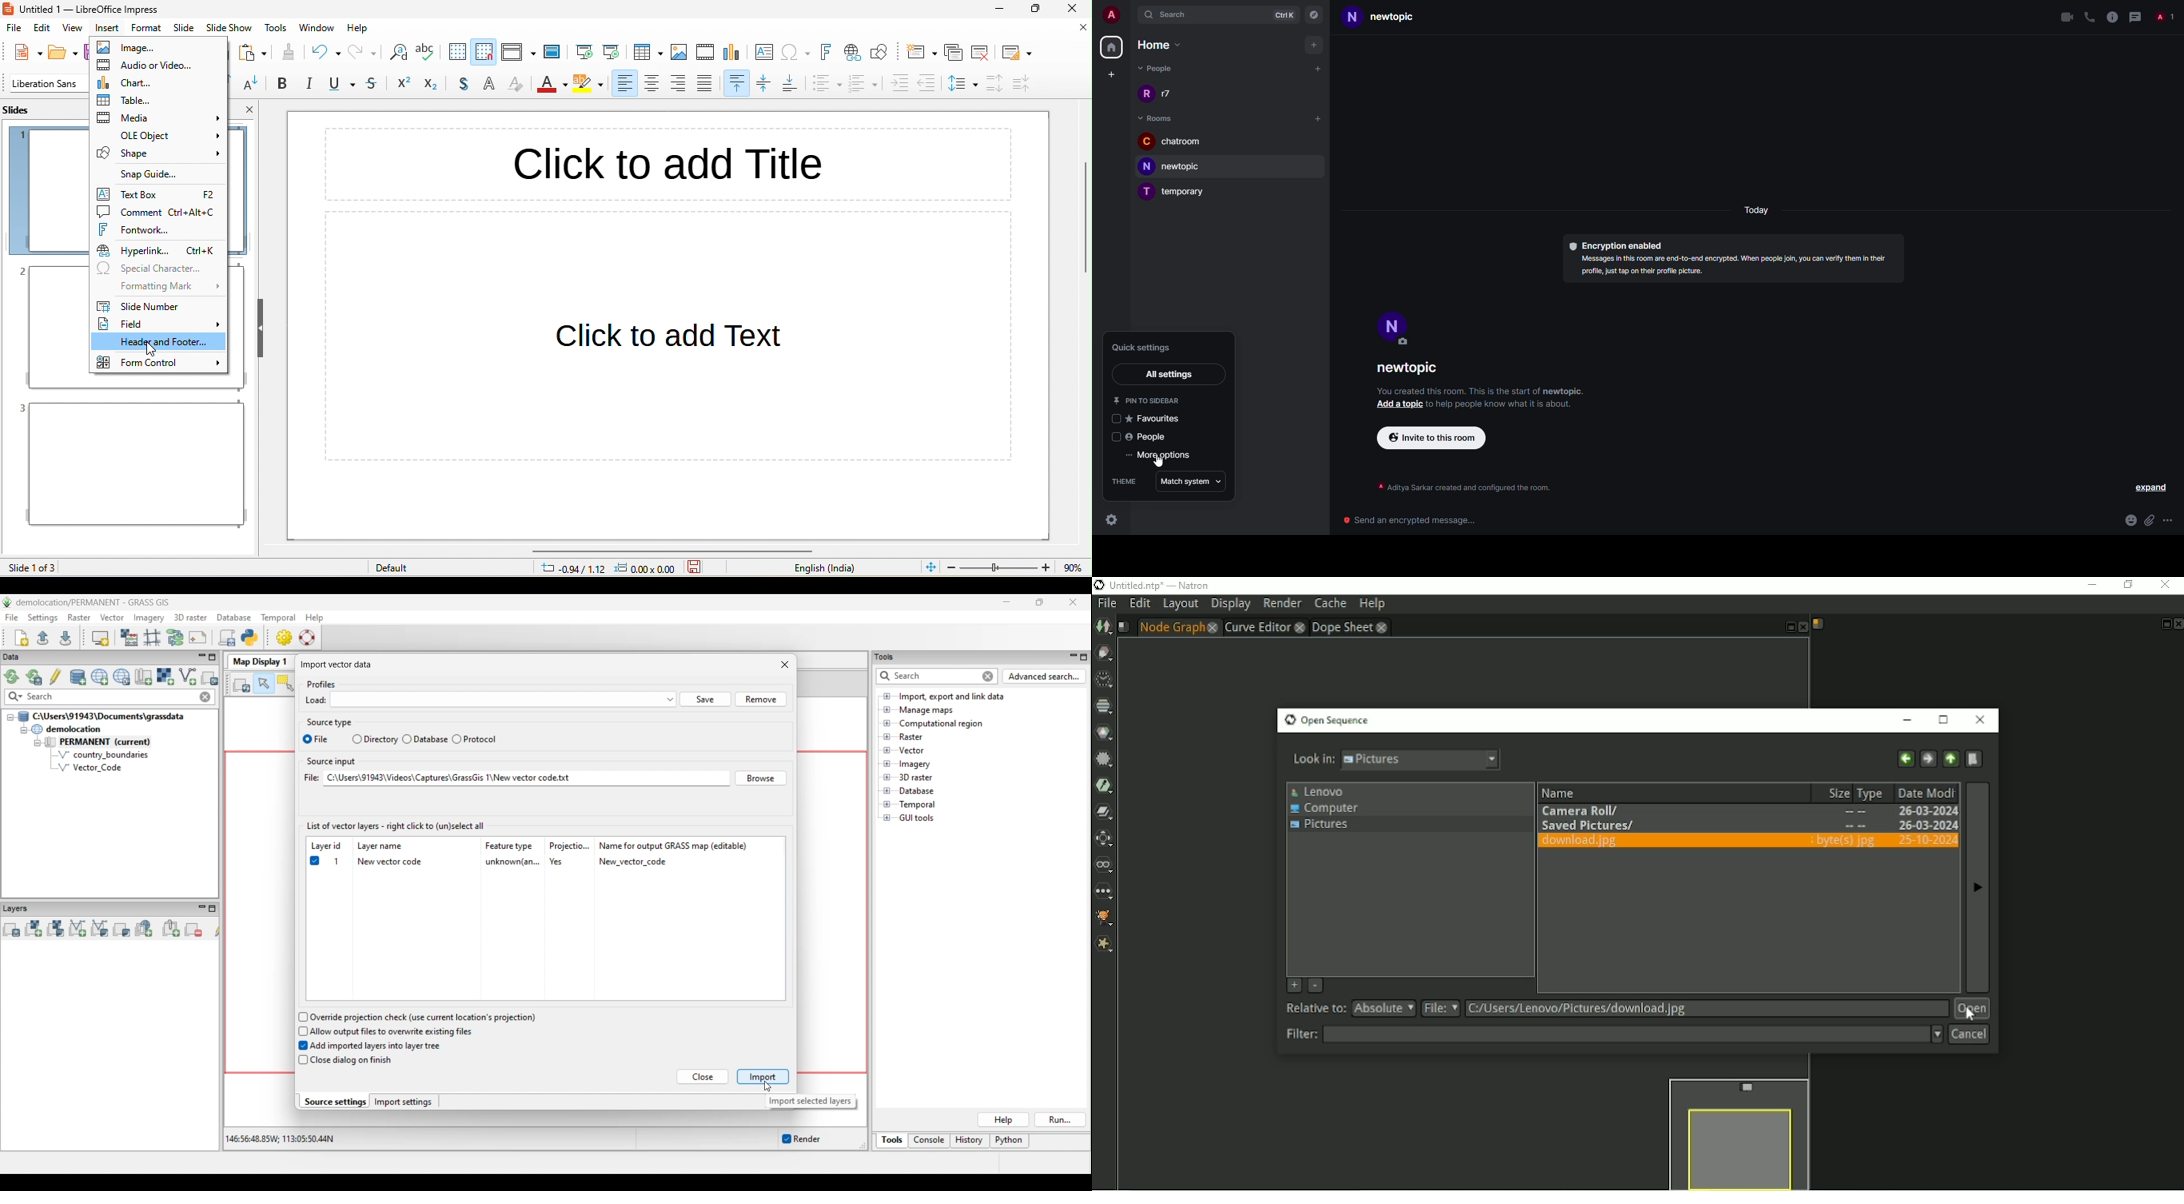 This screenshot has width=2184, height=1204. I want to click on Shortcut key, so click(208, 193).